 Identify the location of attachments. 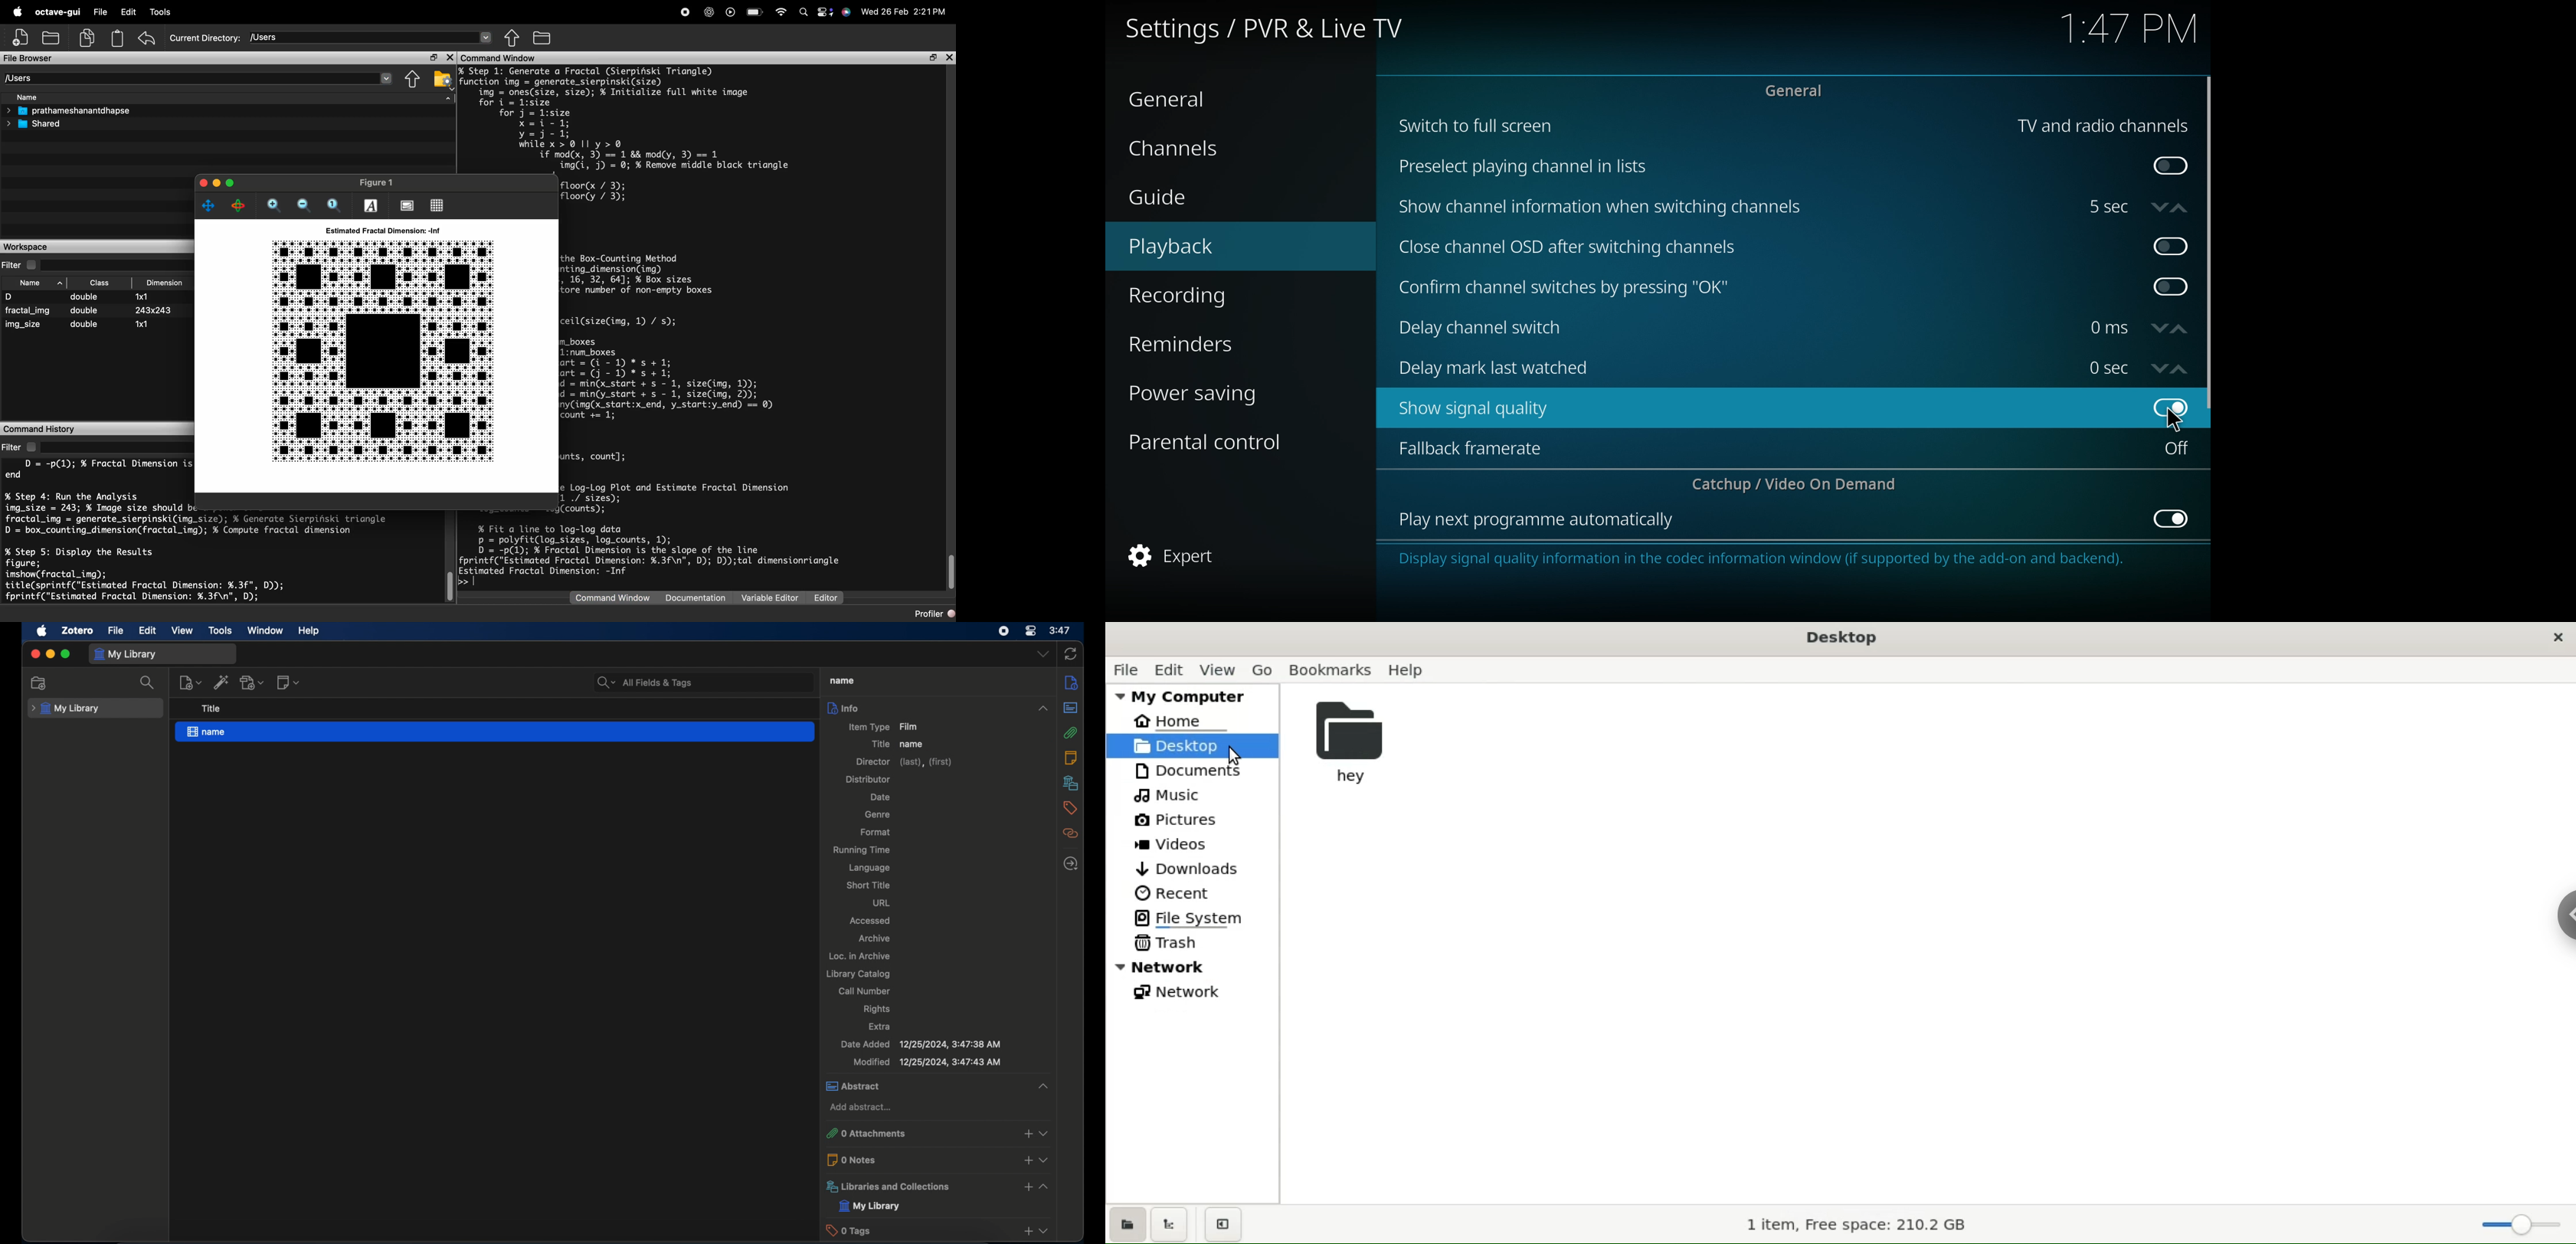
(1072, 733).